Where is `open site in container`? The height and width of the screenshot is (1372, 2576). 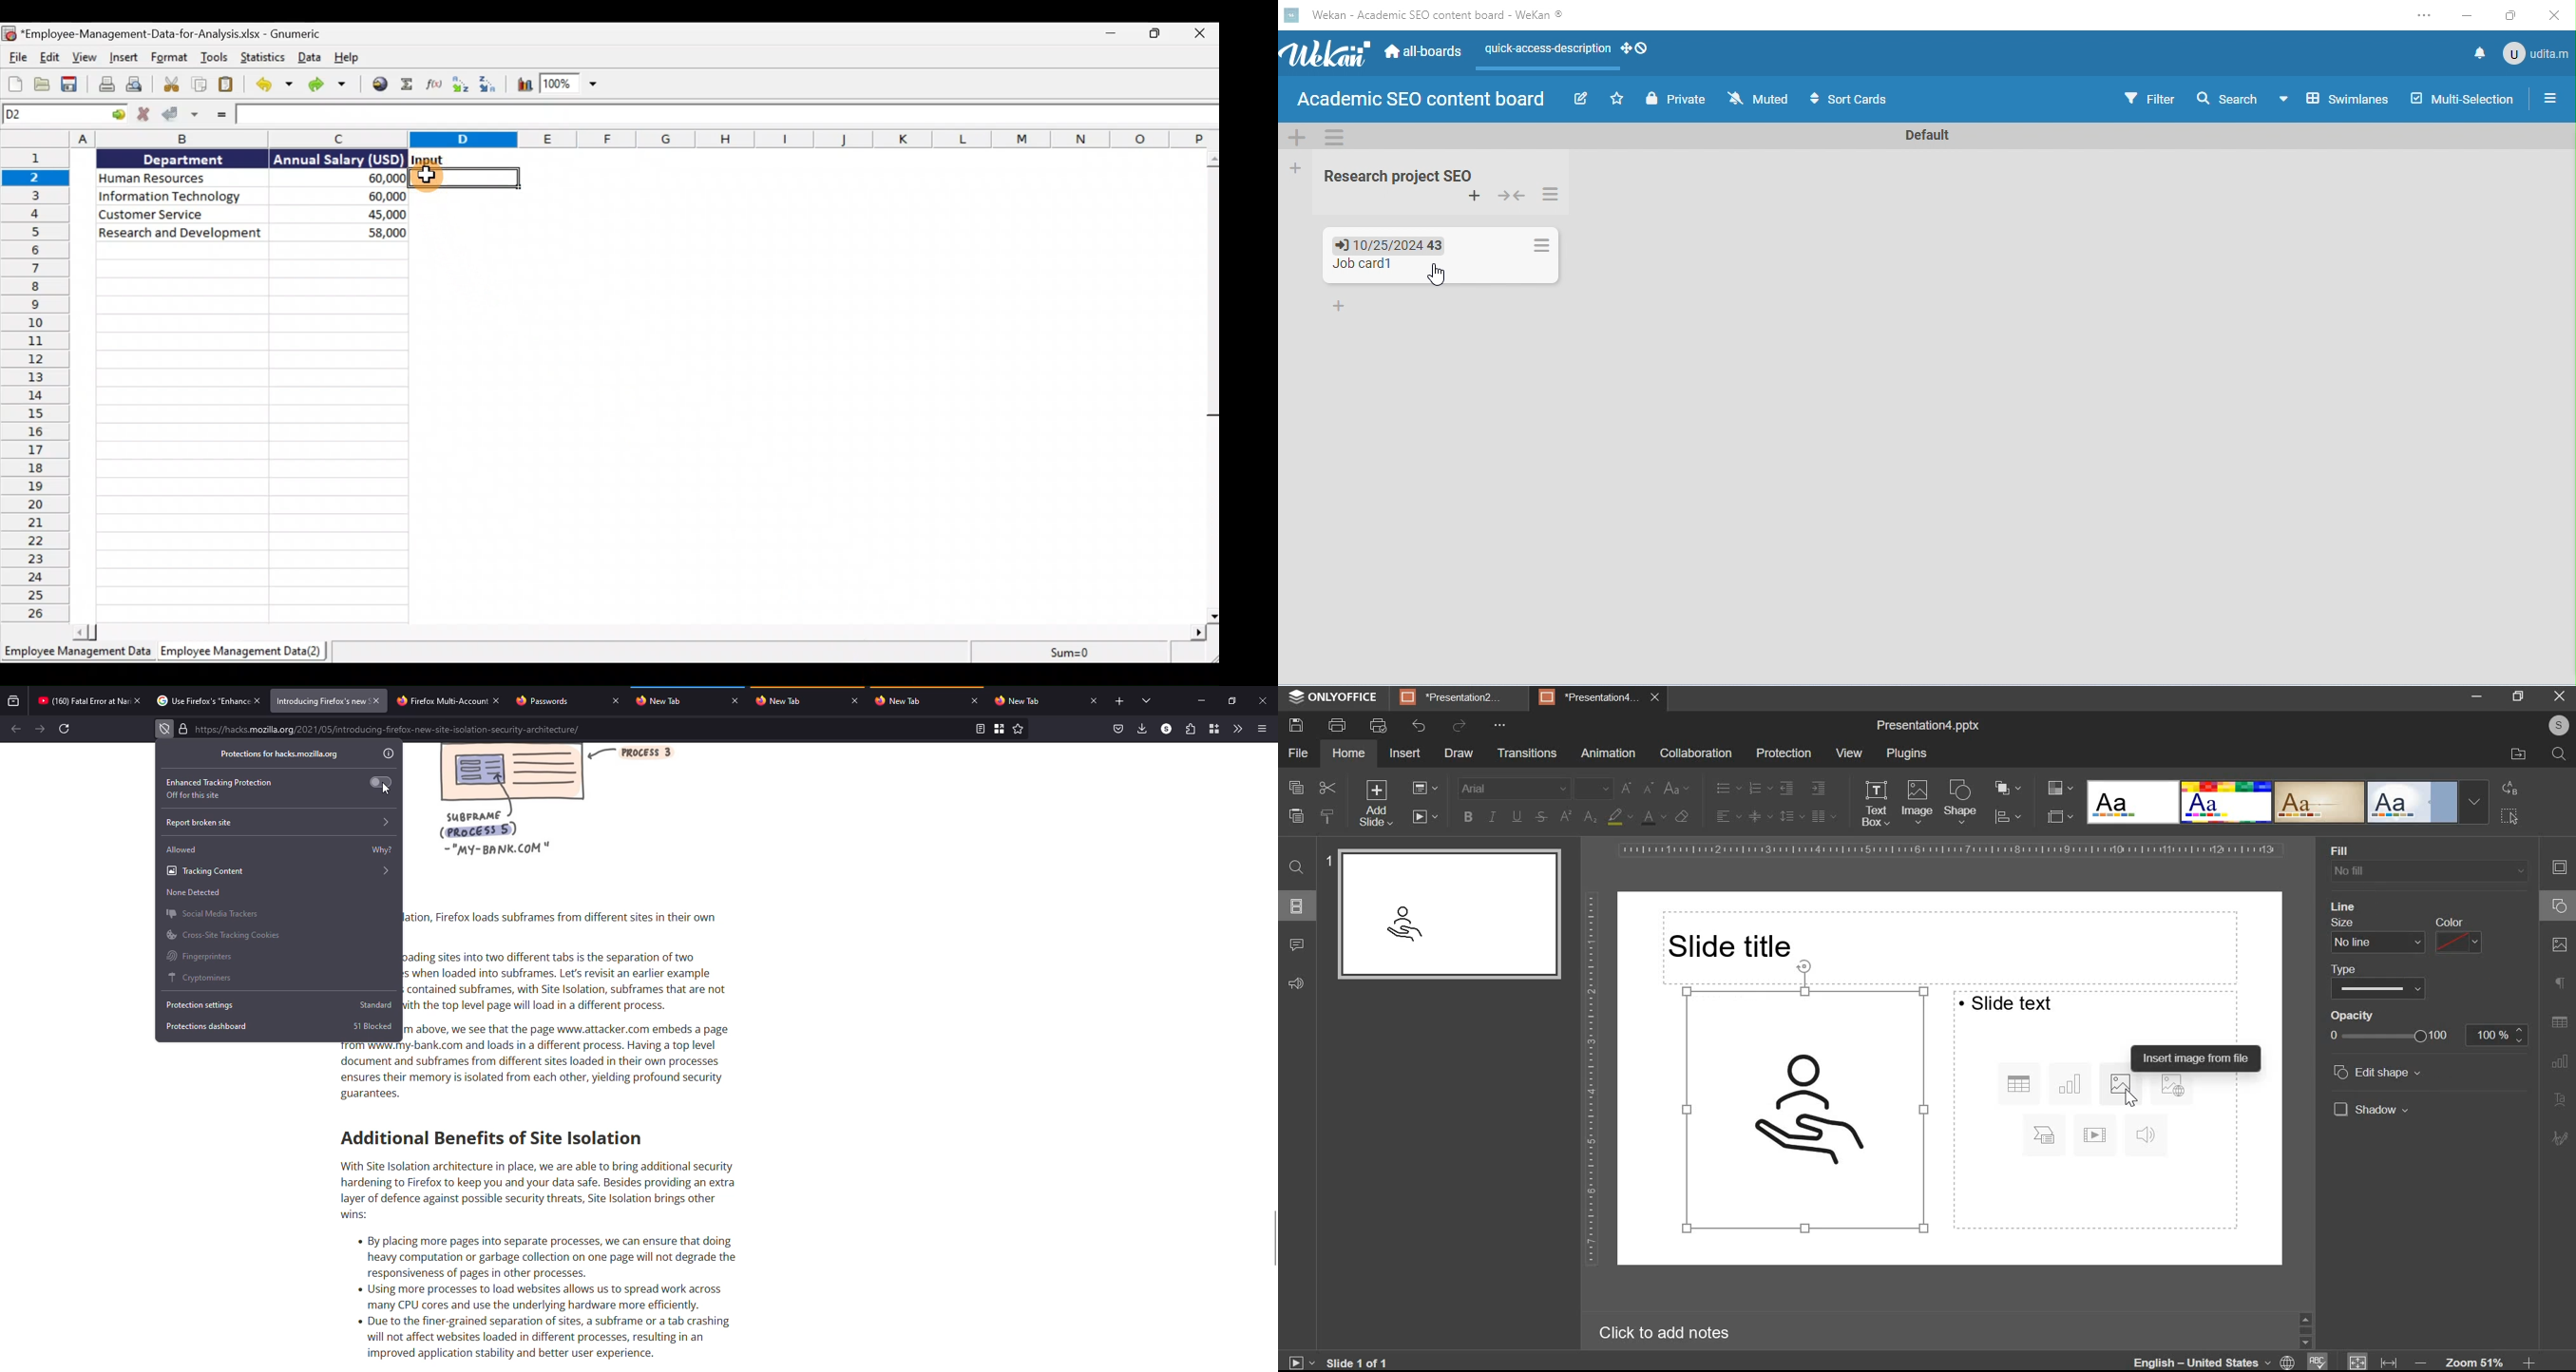 open site in container is located at coordinates (1000, 729).